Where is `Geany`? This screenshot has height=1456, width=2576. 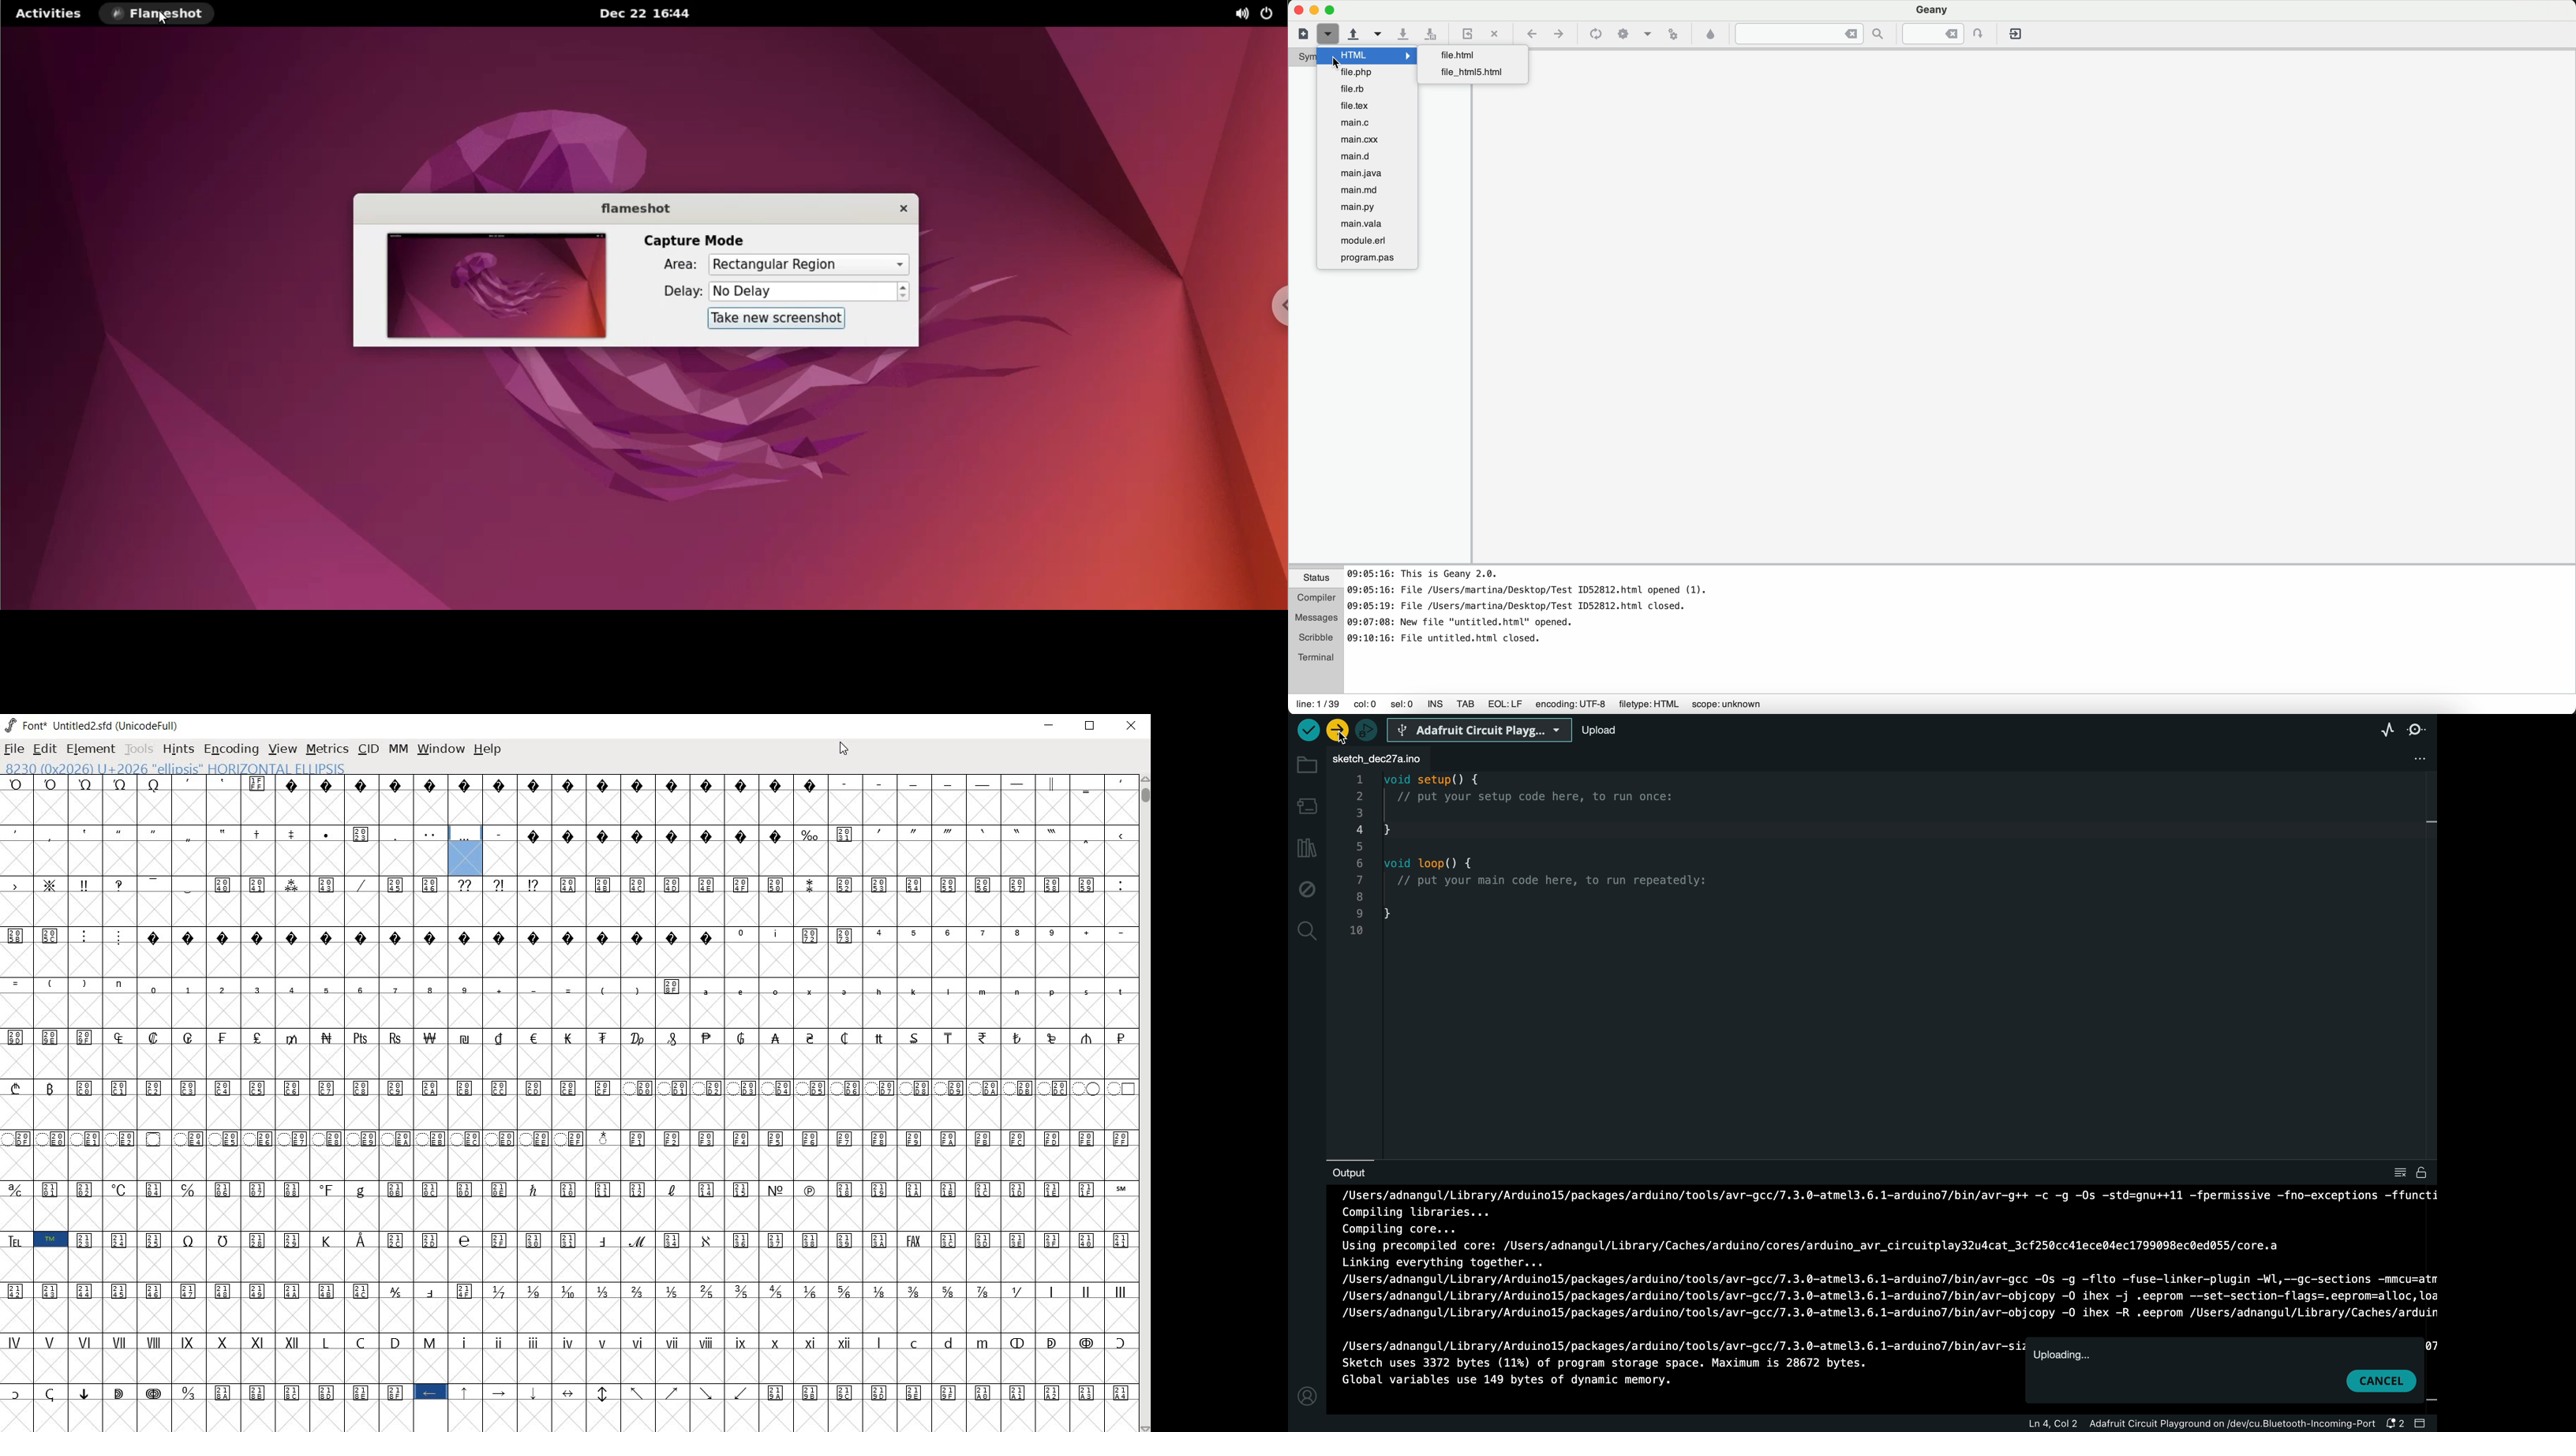 Geany is located at coordinates (1933, 10).